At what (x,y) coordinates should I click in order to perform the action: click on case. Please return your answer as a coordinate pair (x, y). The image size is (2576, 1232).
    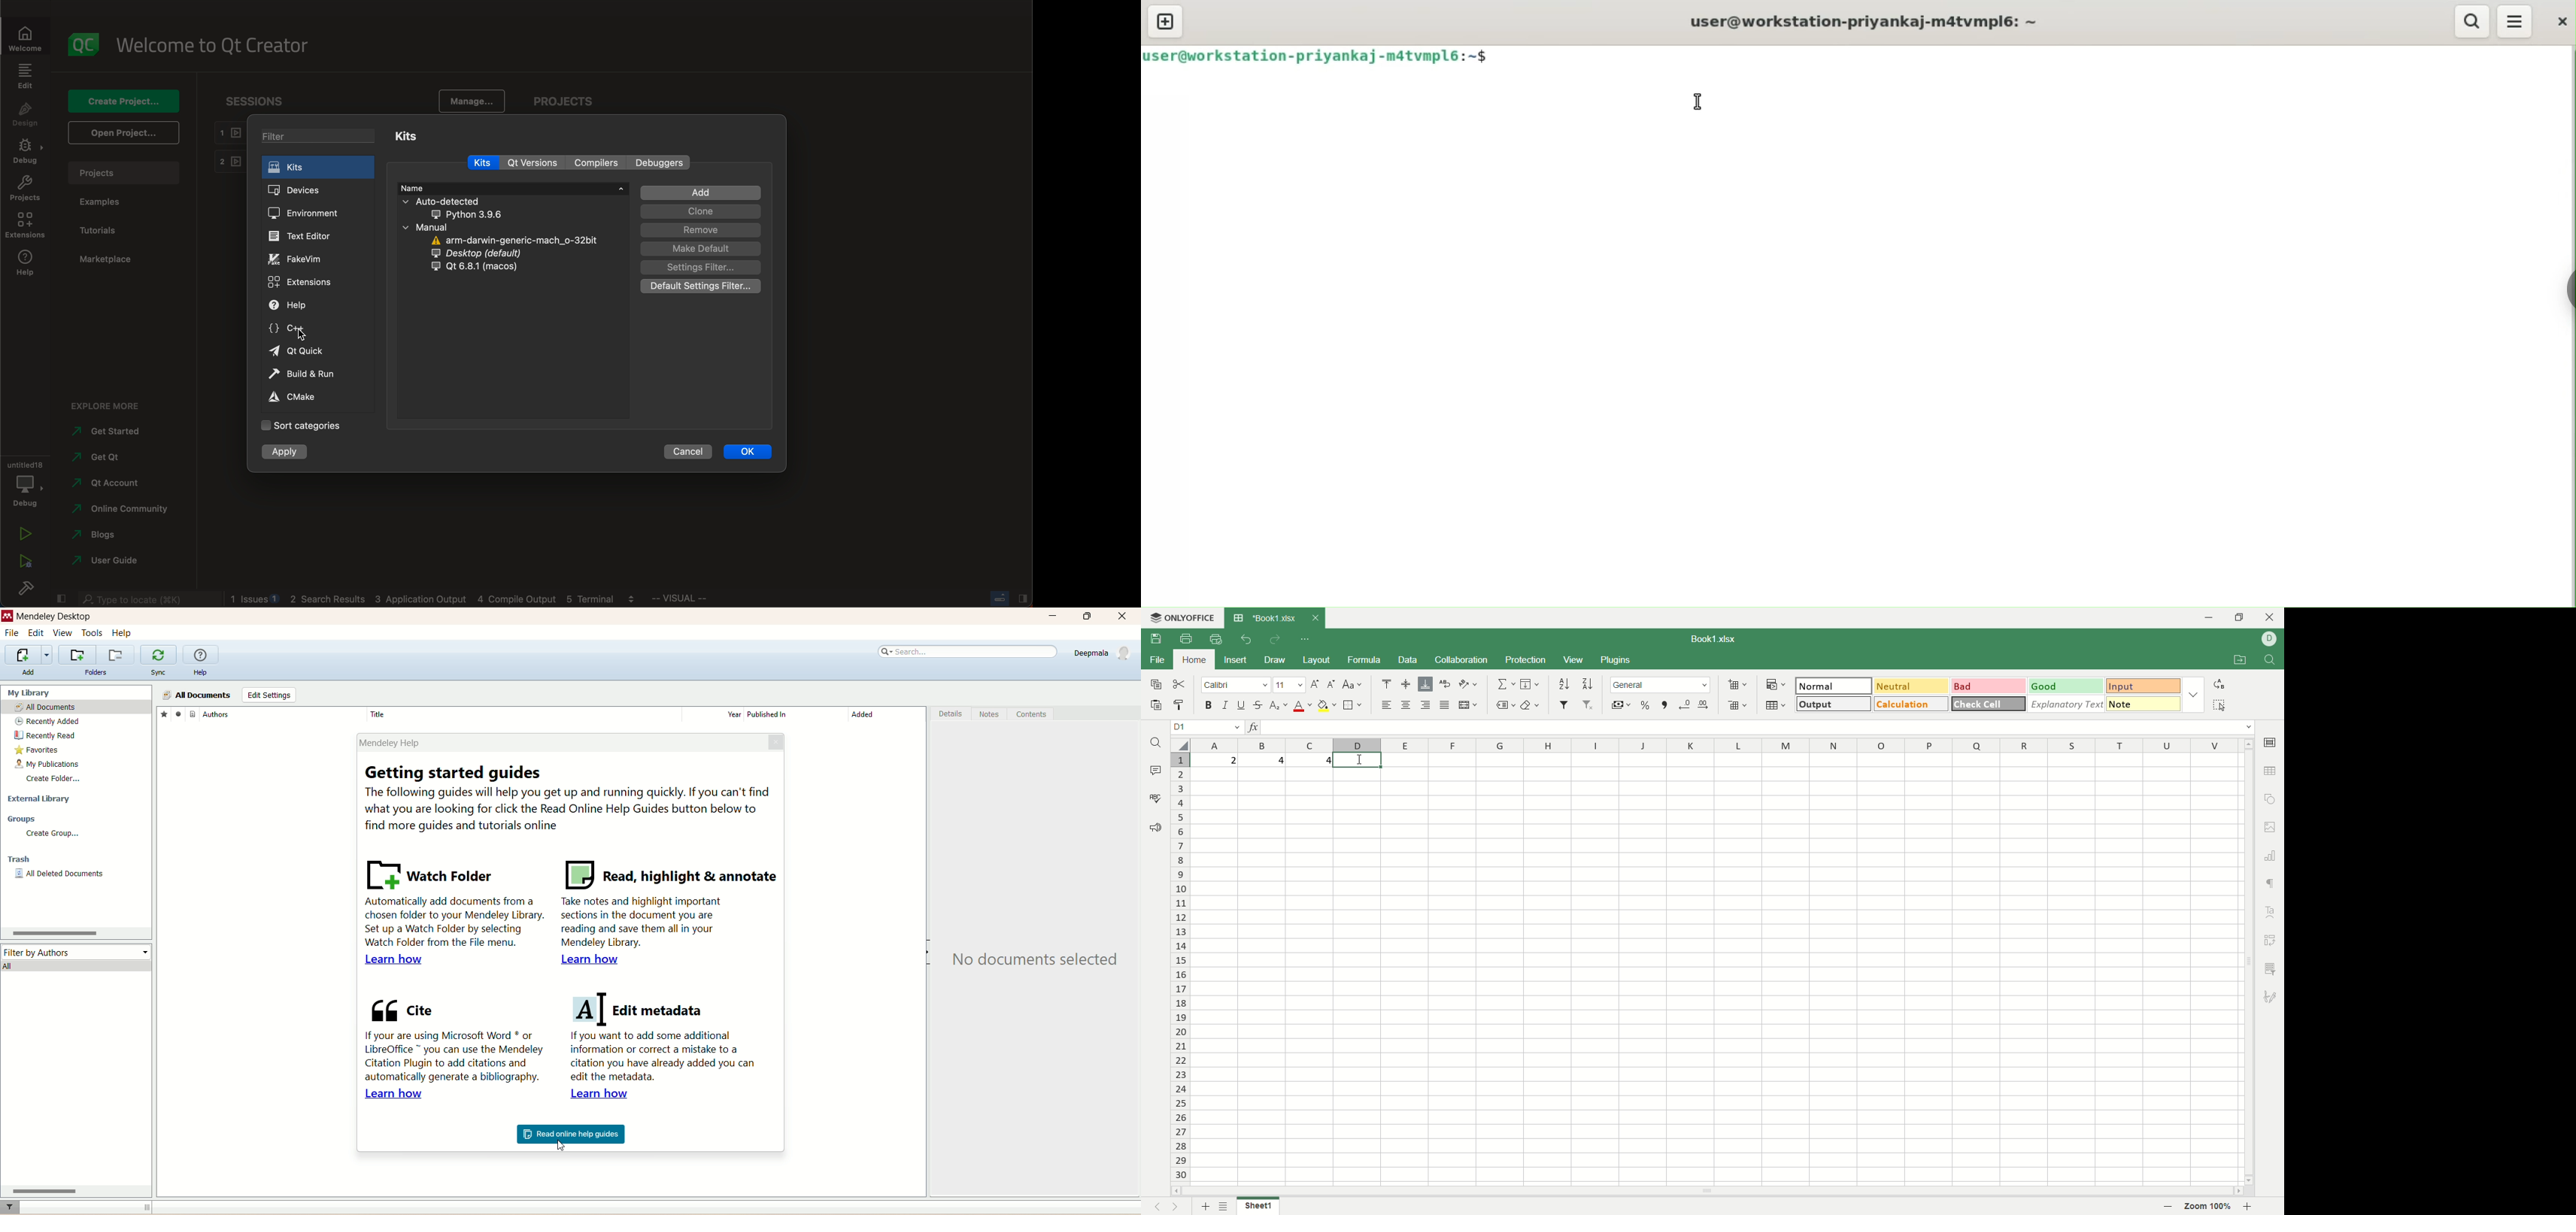
    Looking at the image, I should click on (1353, 684).